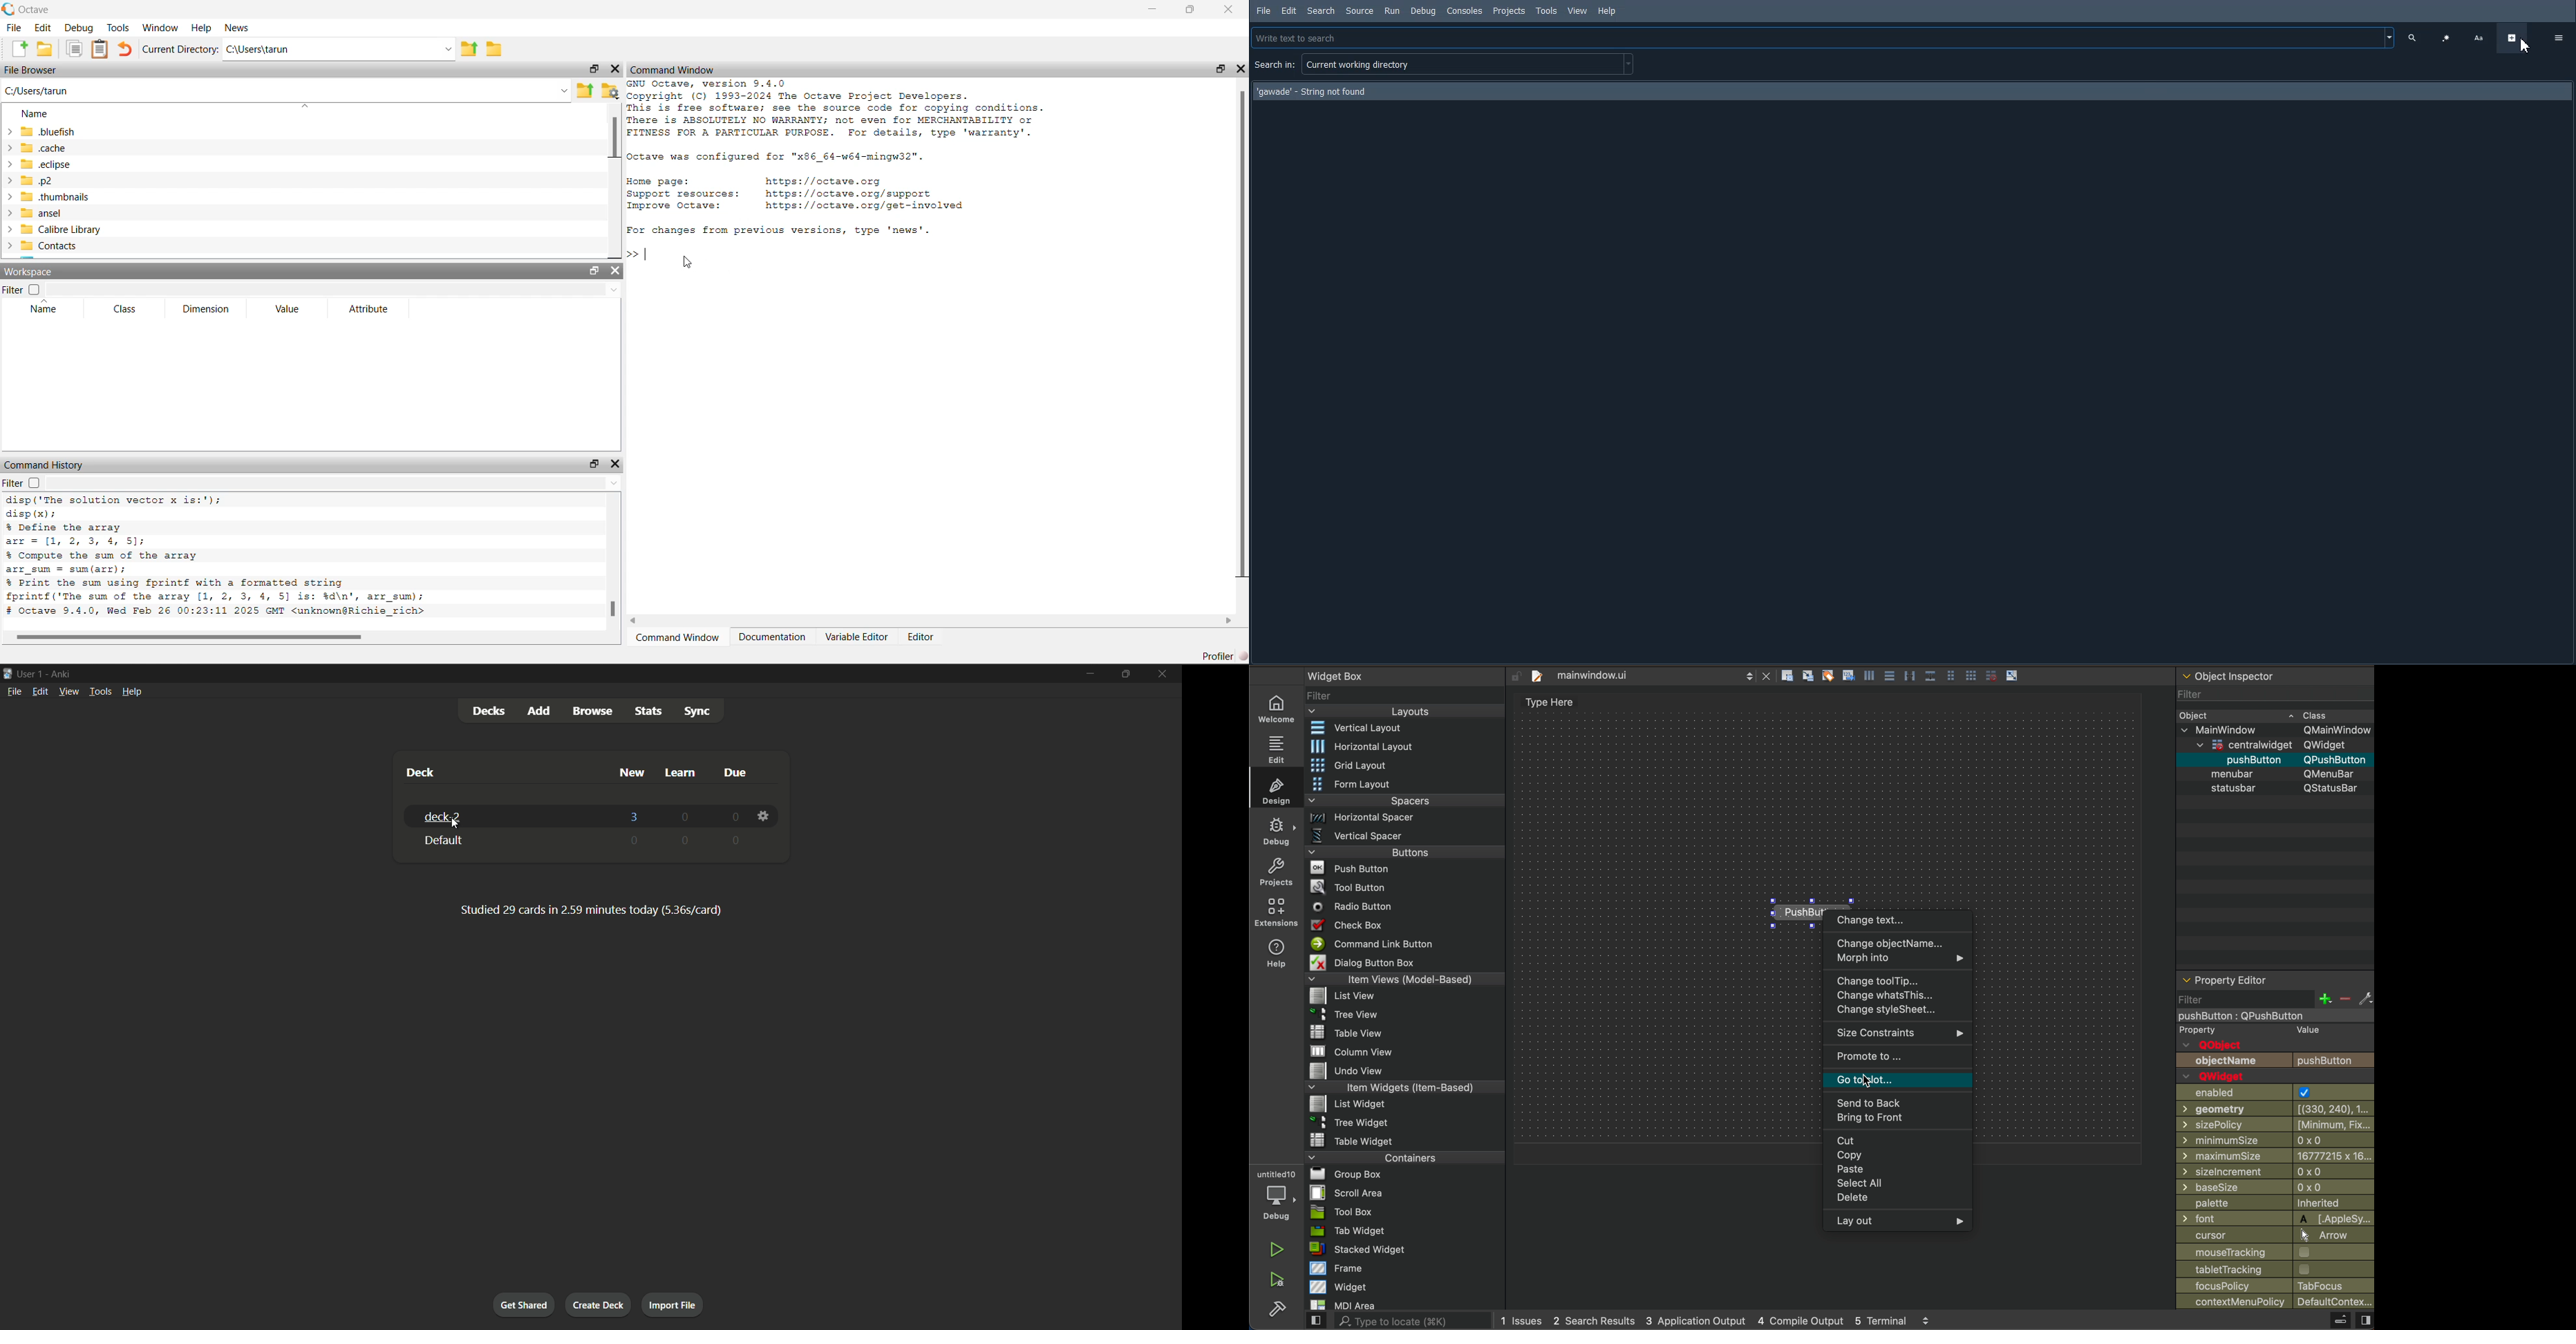 Image resolution: width=2576 pixels, height=1344 pixels. Describe the element at coordinates (1464, 10) in the screenshot. I see `Consoles` at that location.